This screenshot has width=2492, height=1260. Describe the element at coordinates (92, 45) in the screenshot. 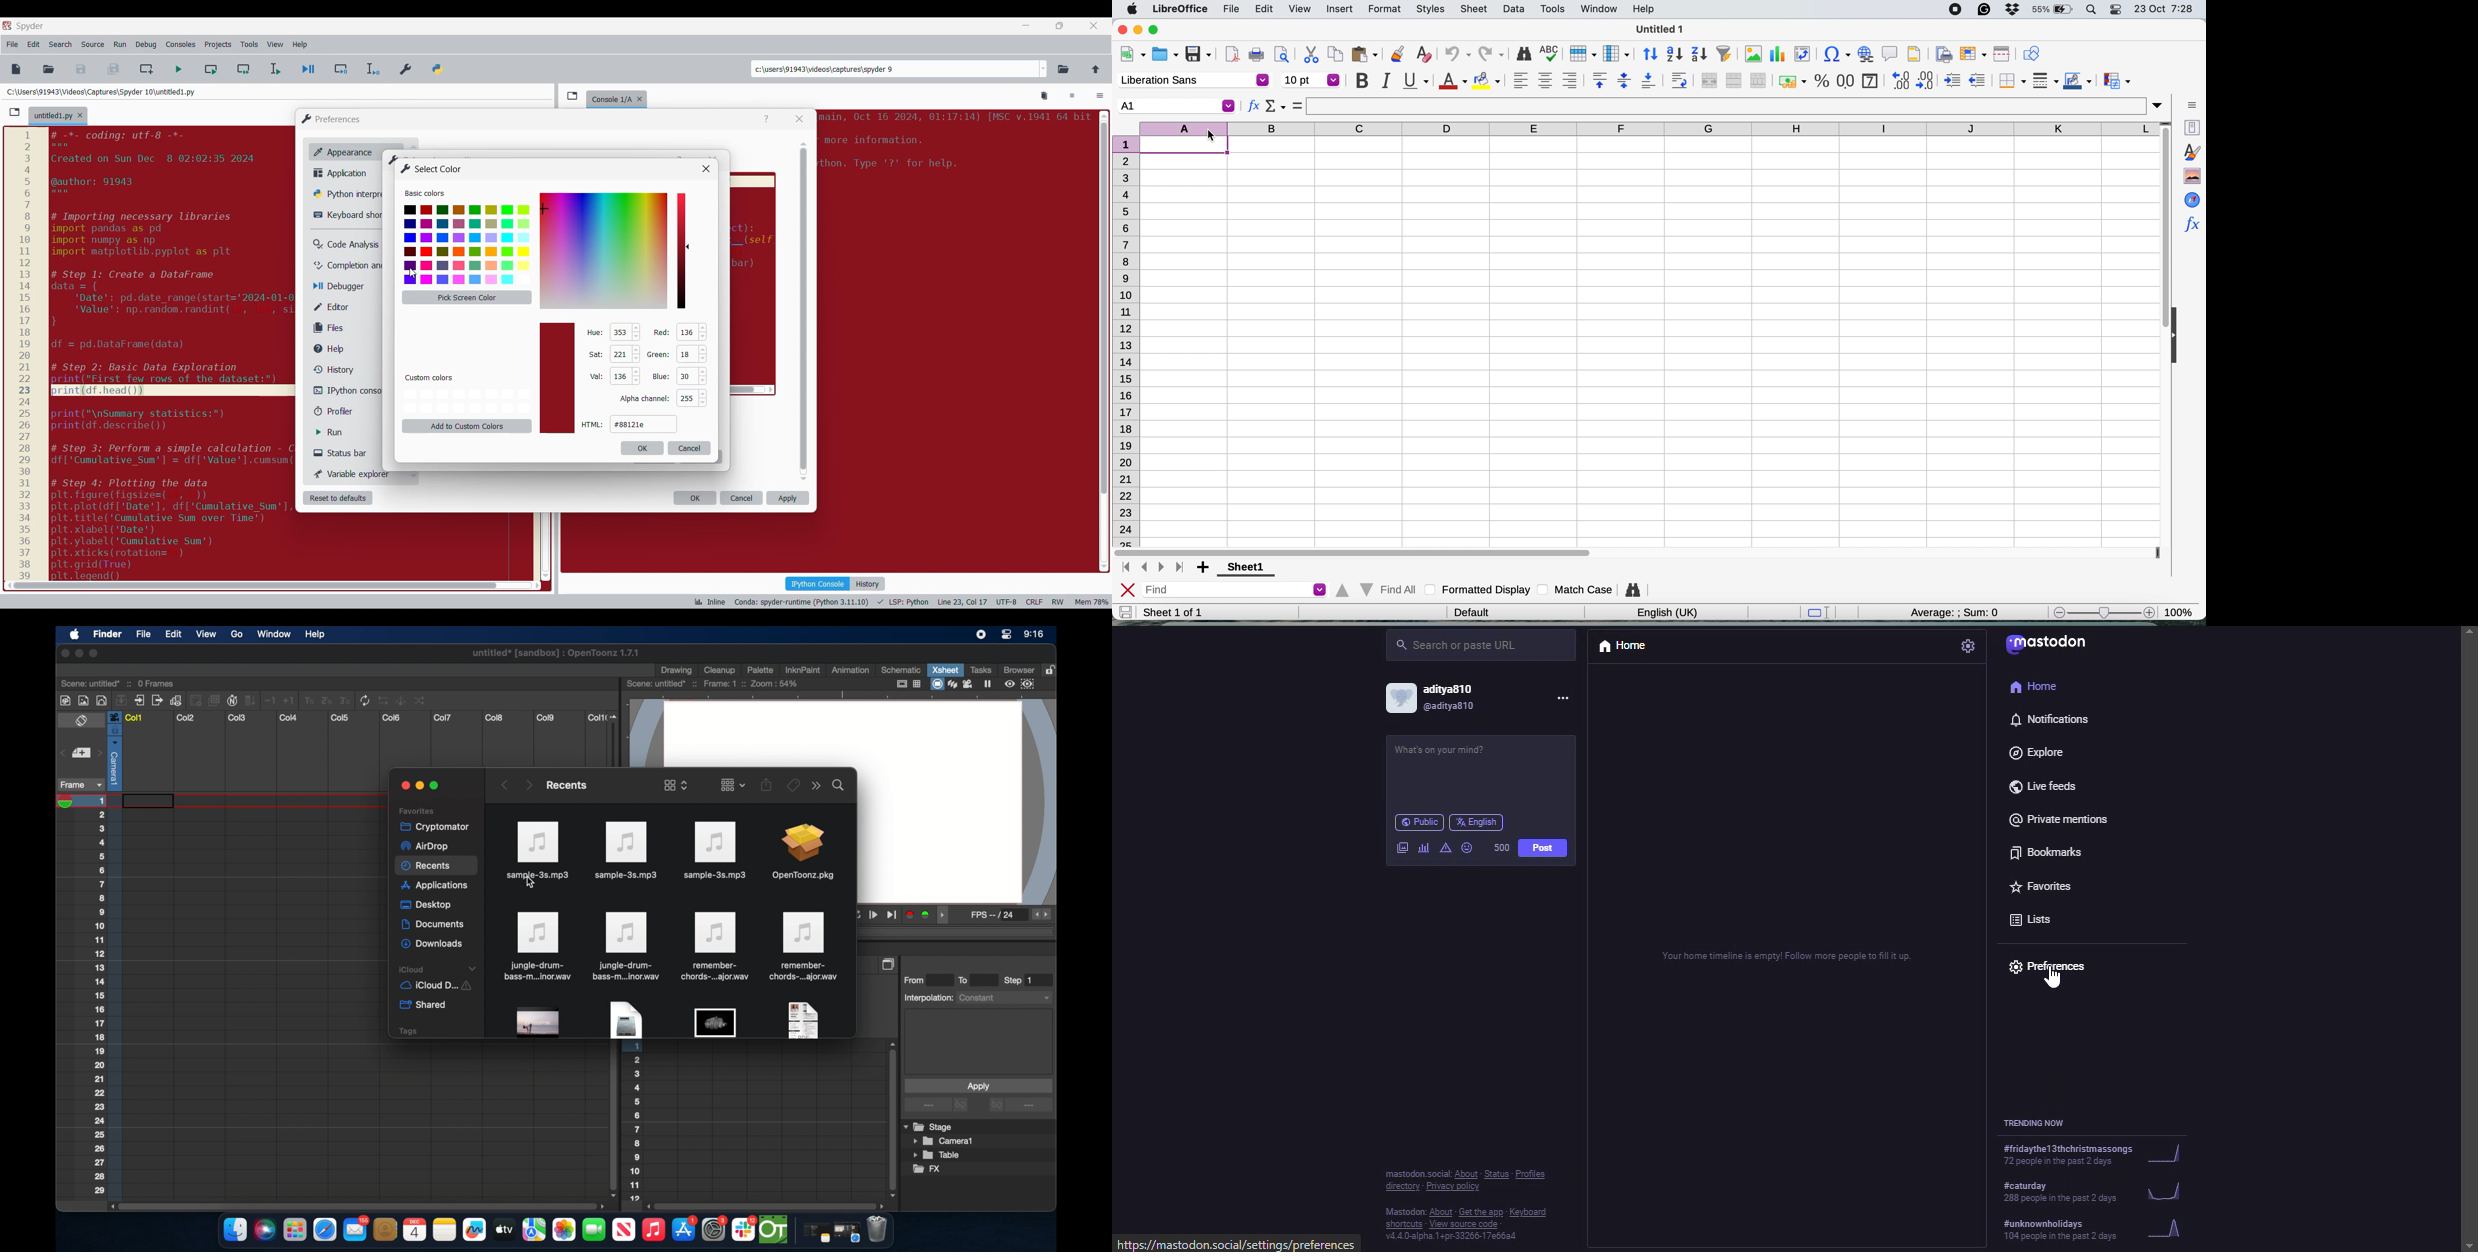

I see `Source menu` at that location.